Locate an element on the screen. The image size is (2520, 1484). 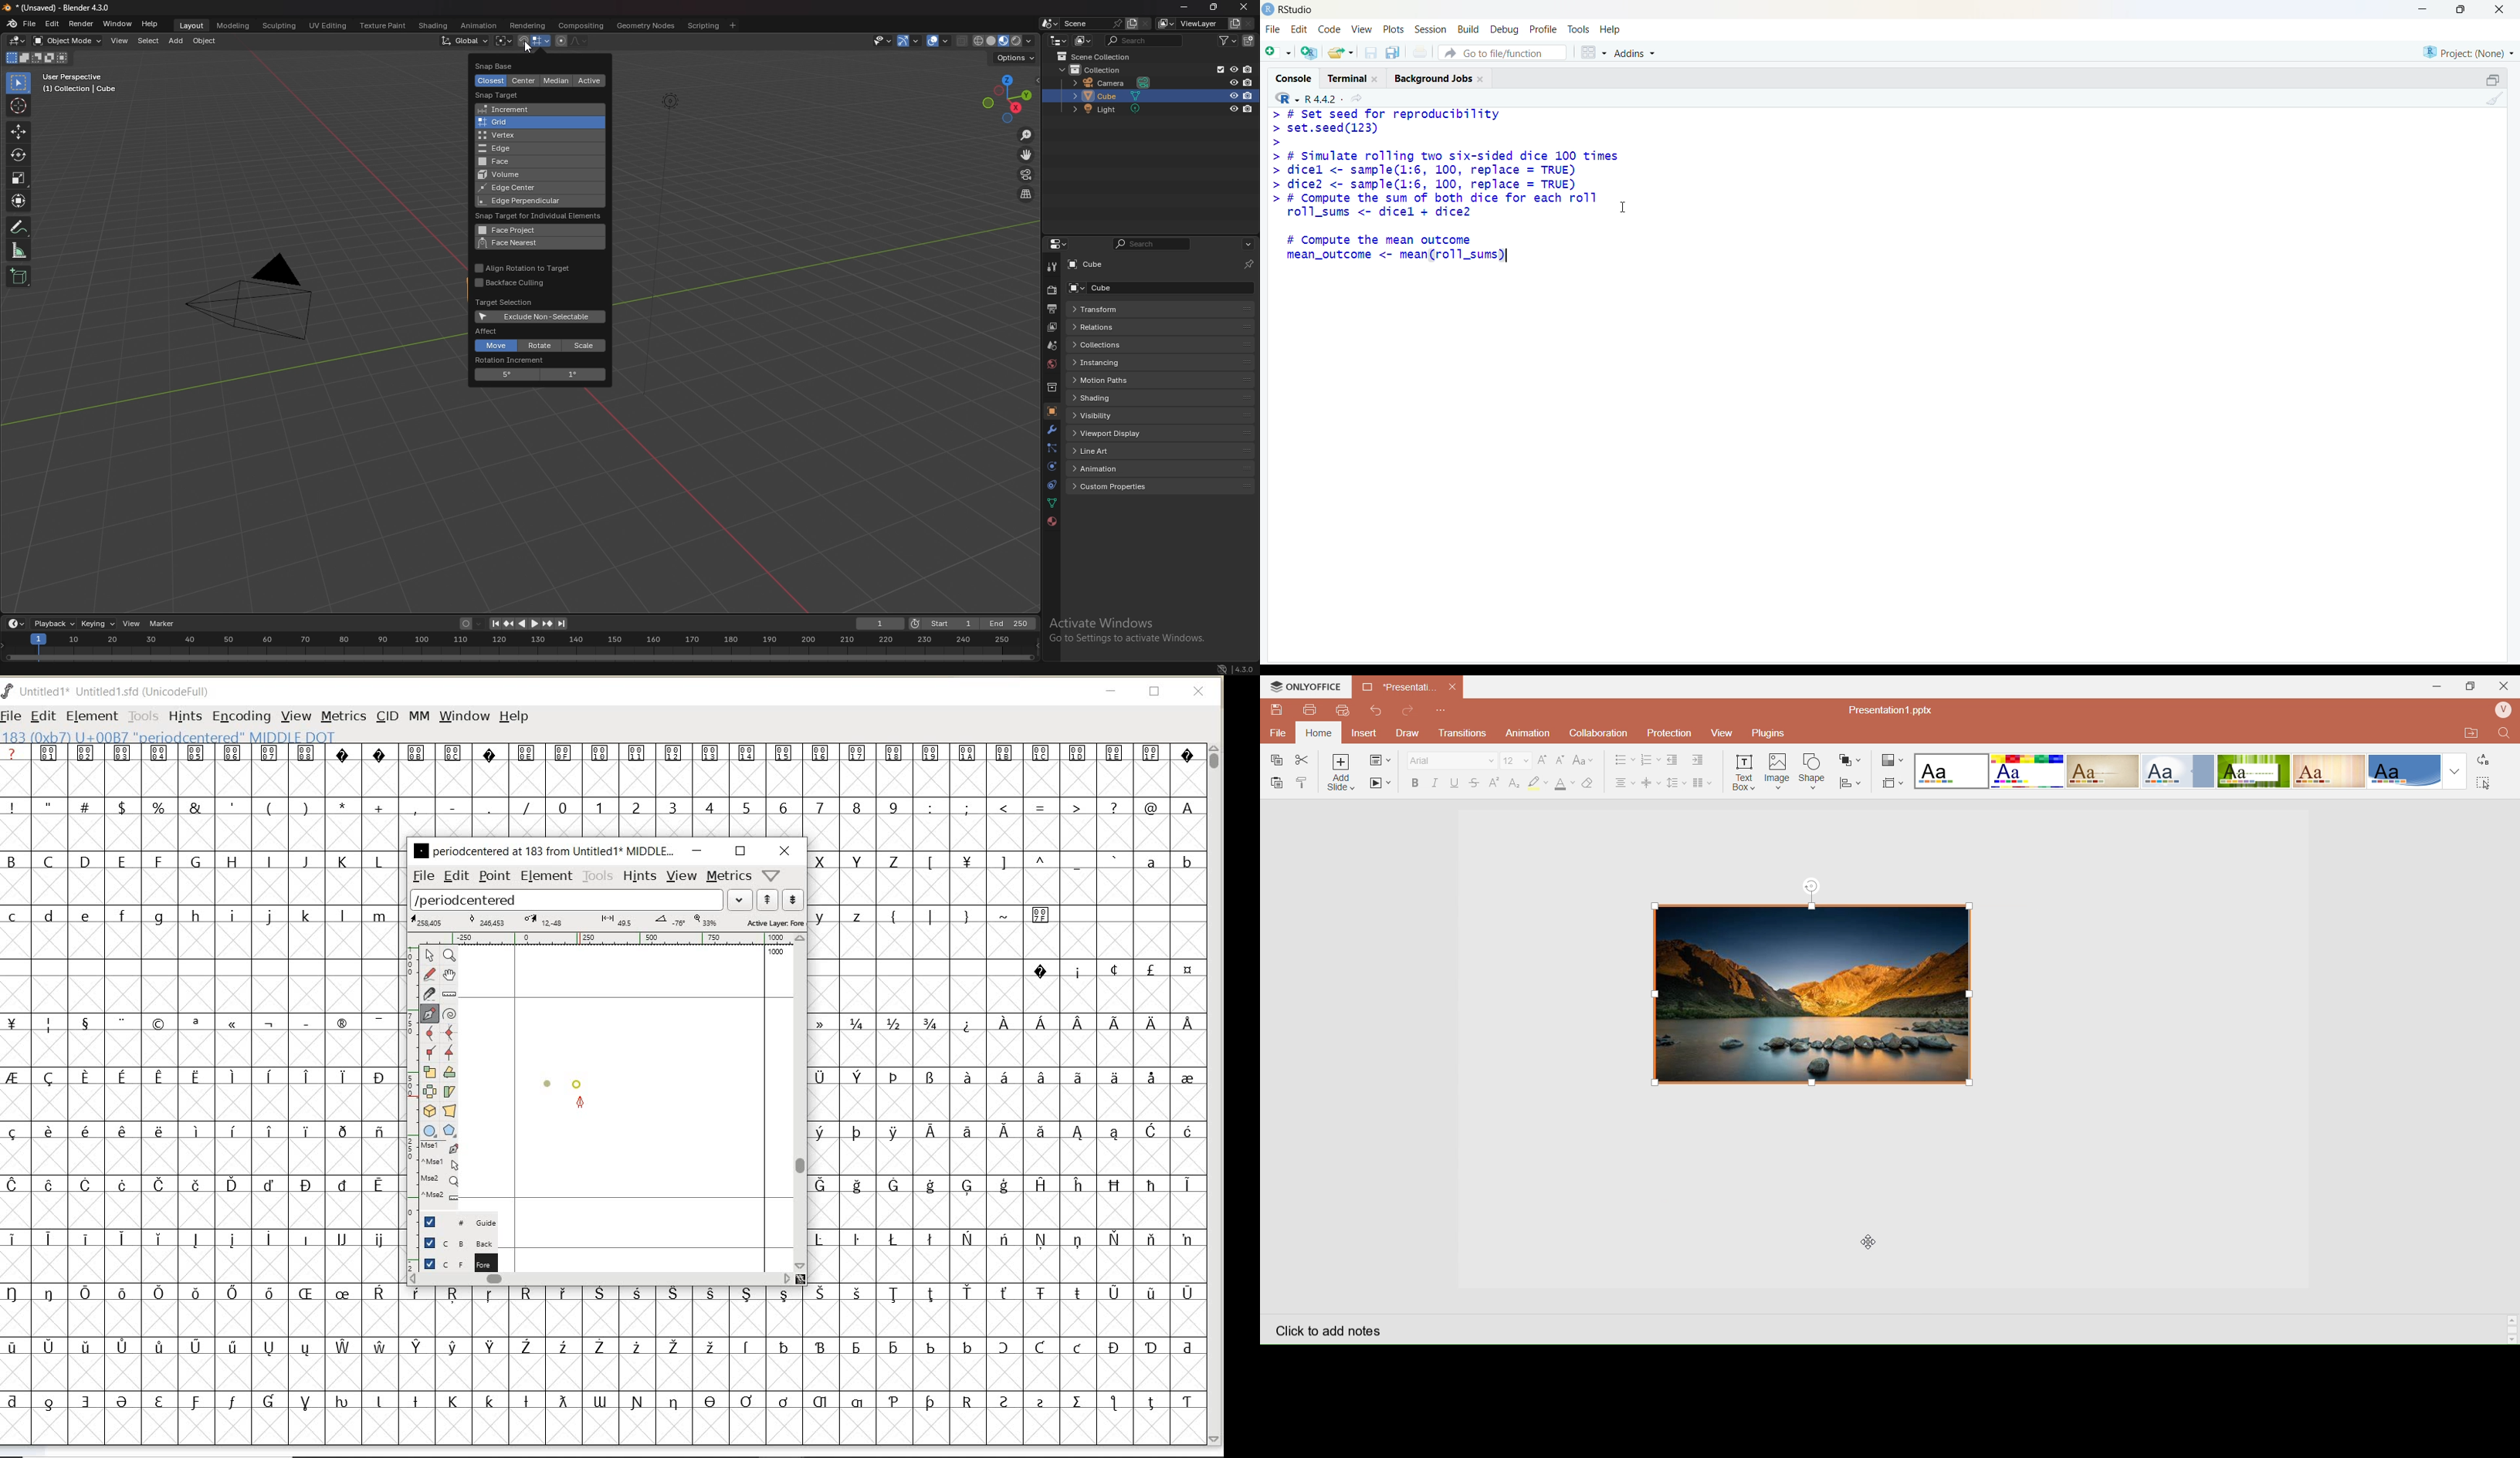
dot is located at coordinates (547, 1082).